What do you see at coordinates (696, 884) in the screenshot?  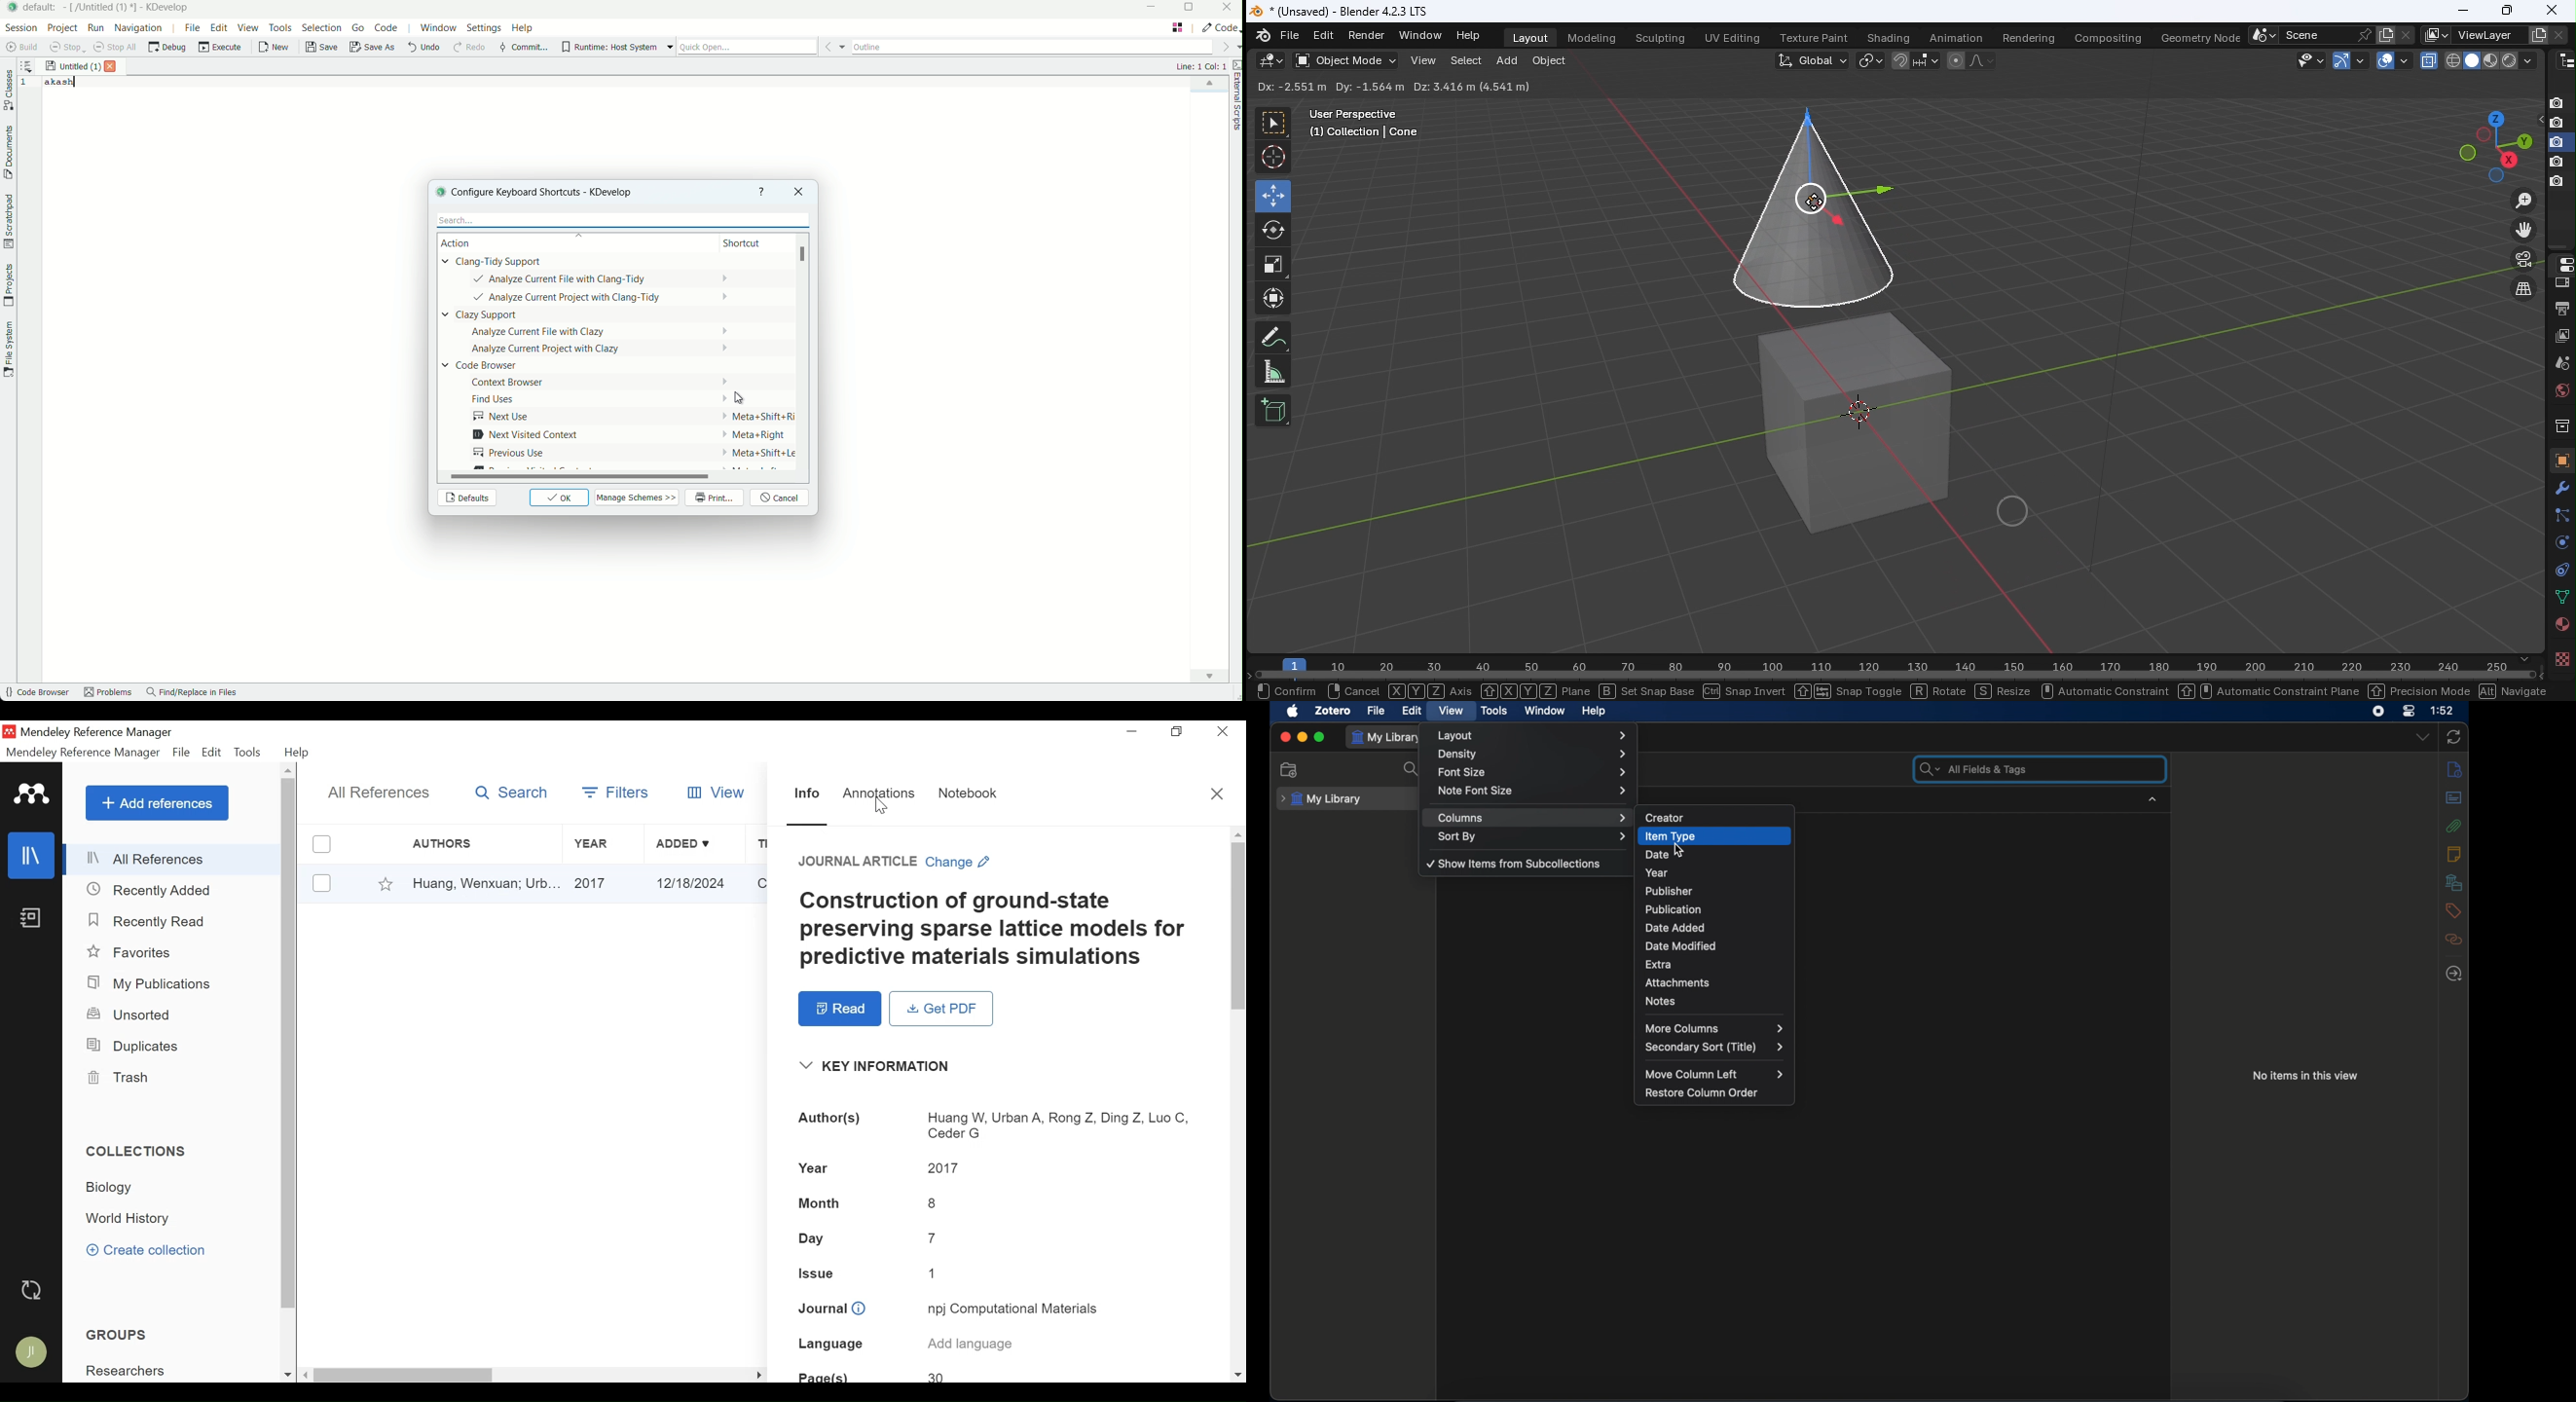 I see `12/18/2024` at bounding box center [696, 884].